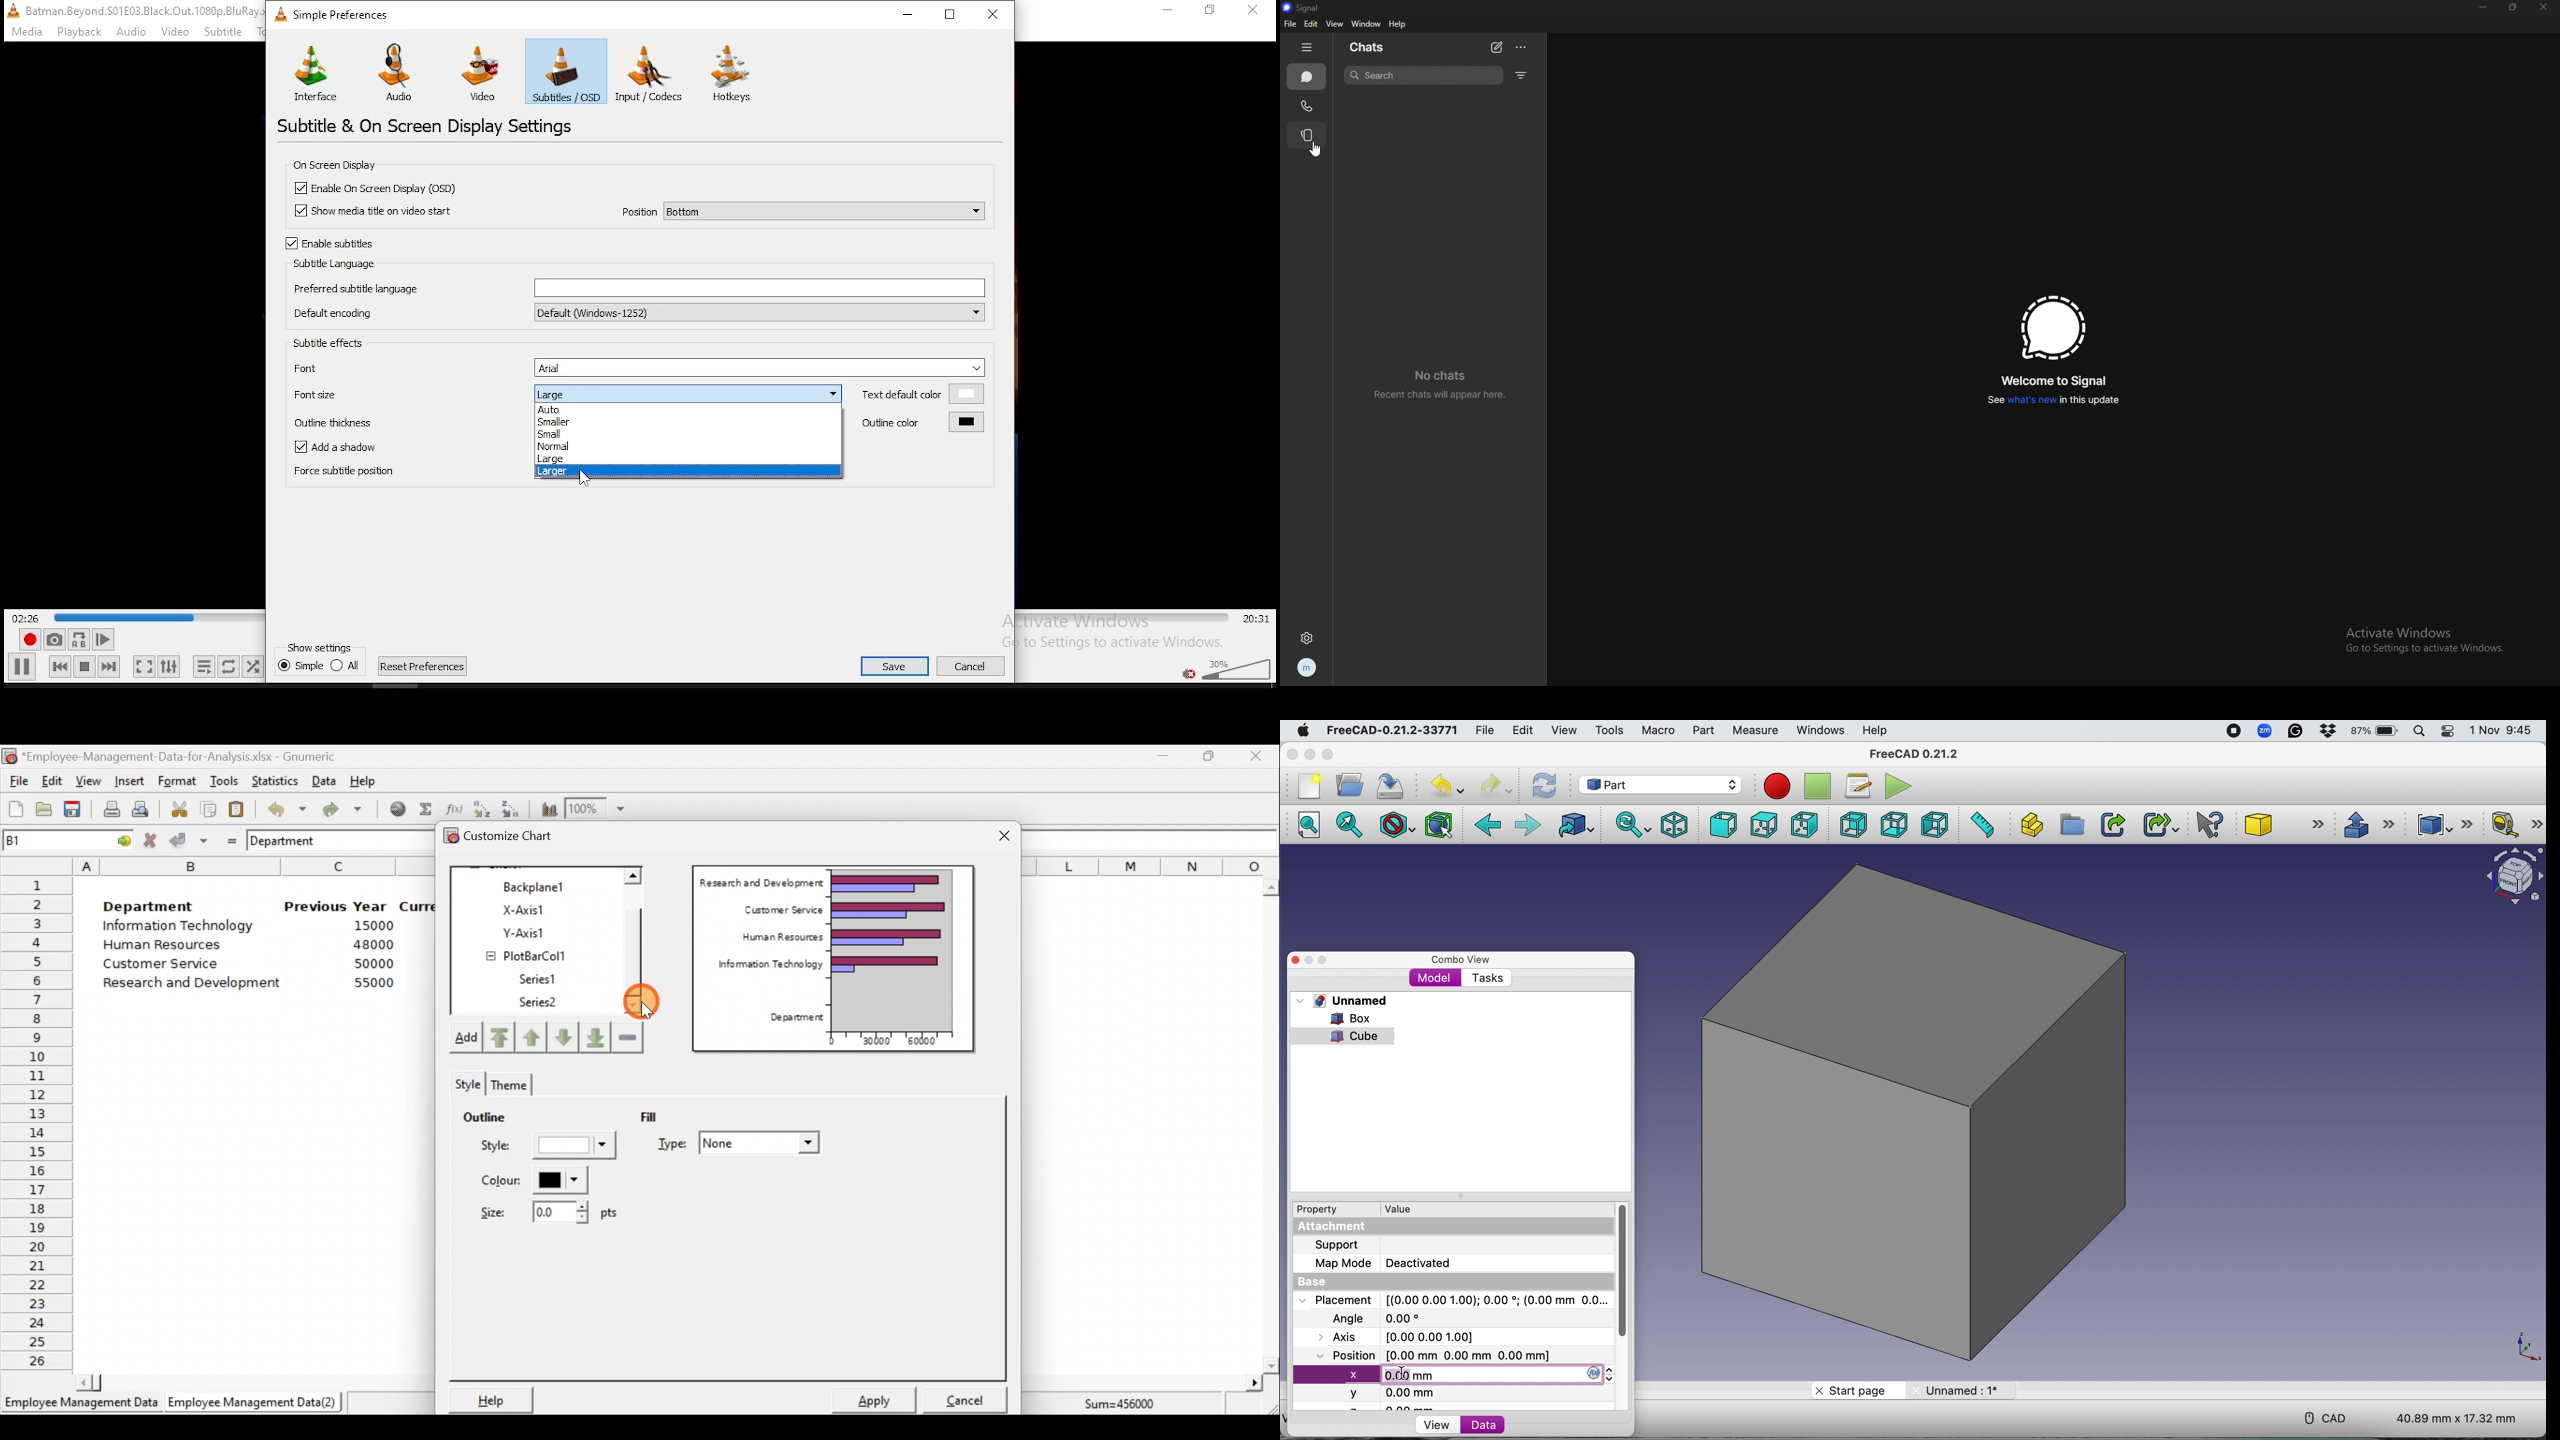 The image size is (2576, 1456). Describe the element at coordinates (169, 946) in the screenshot. I see `Human Resources` at that location.